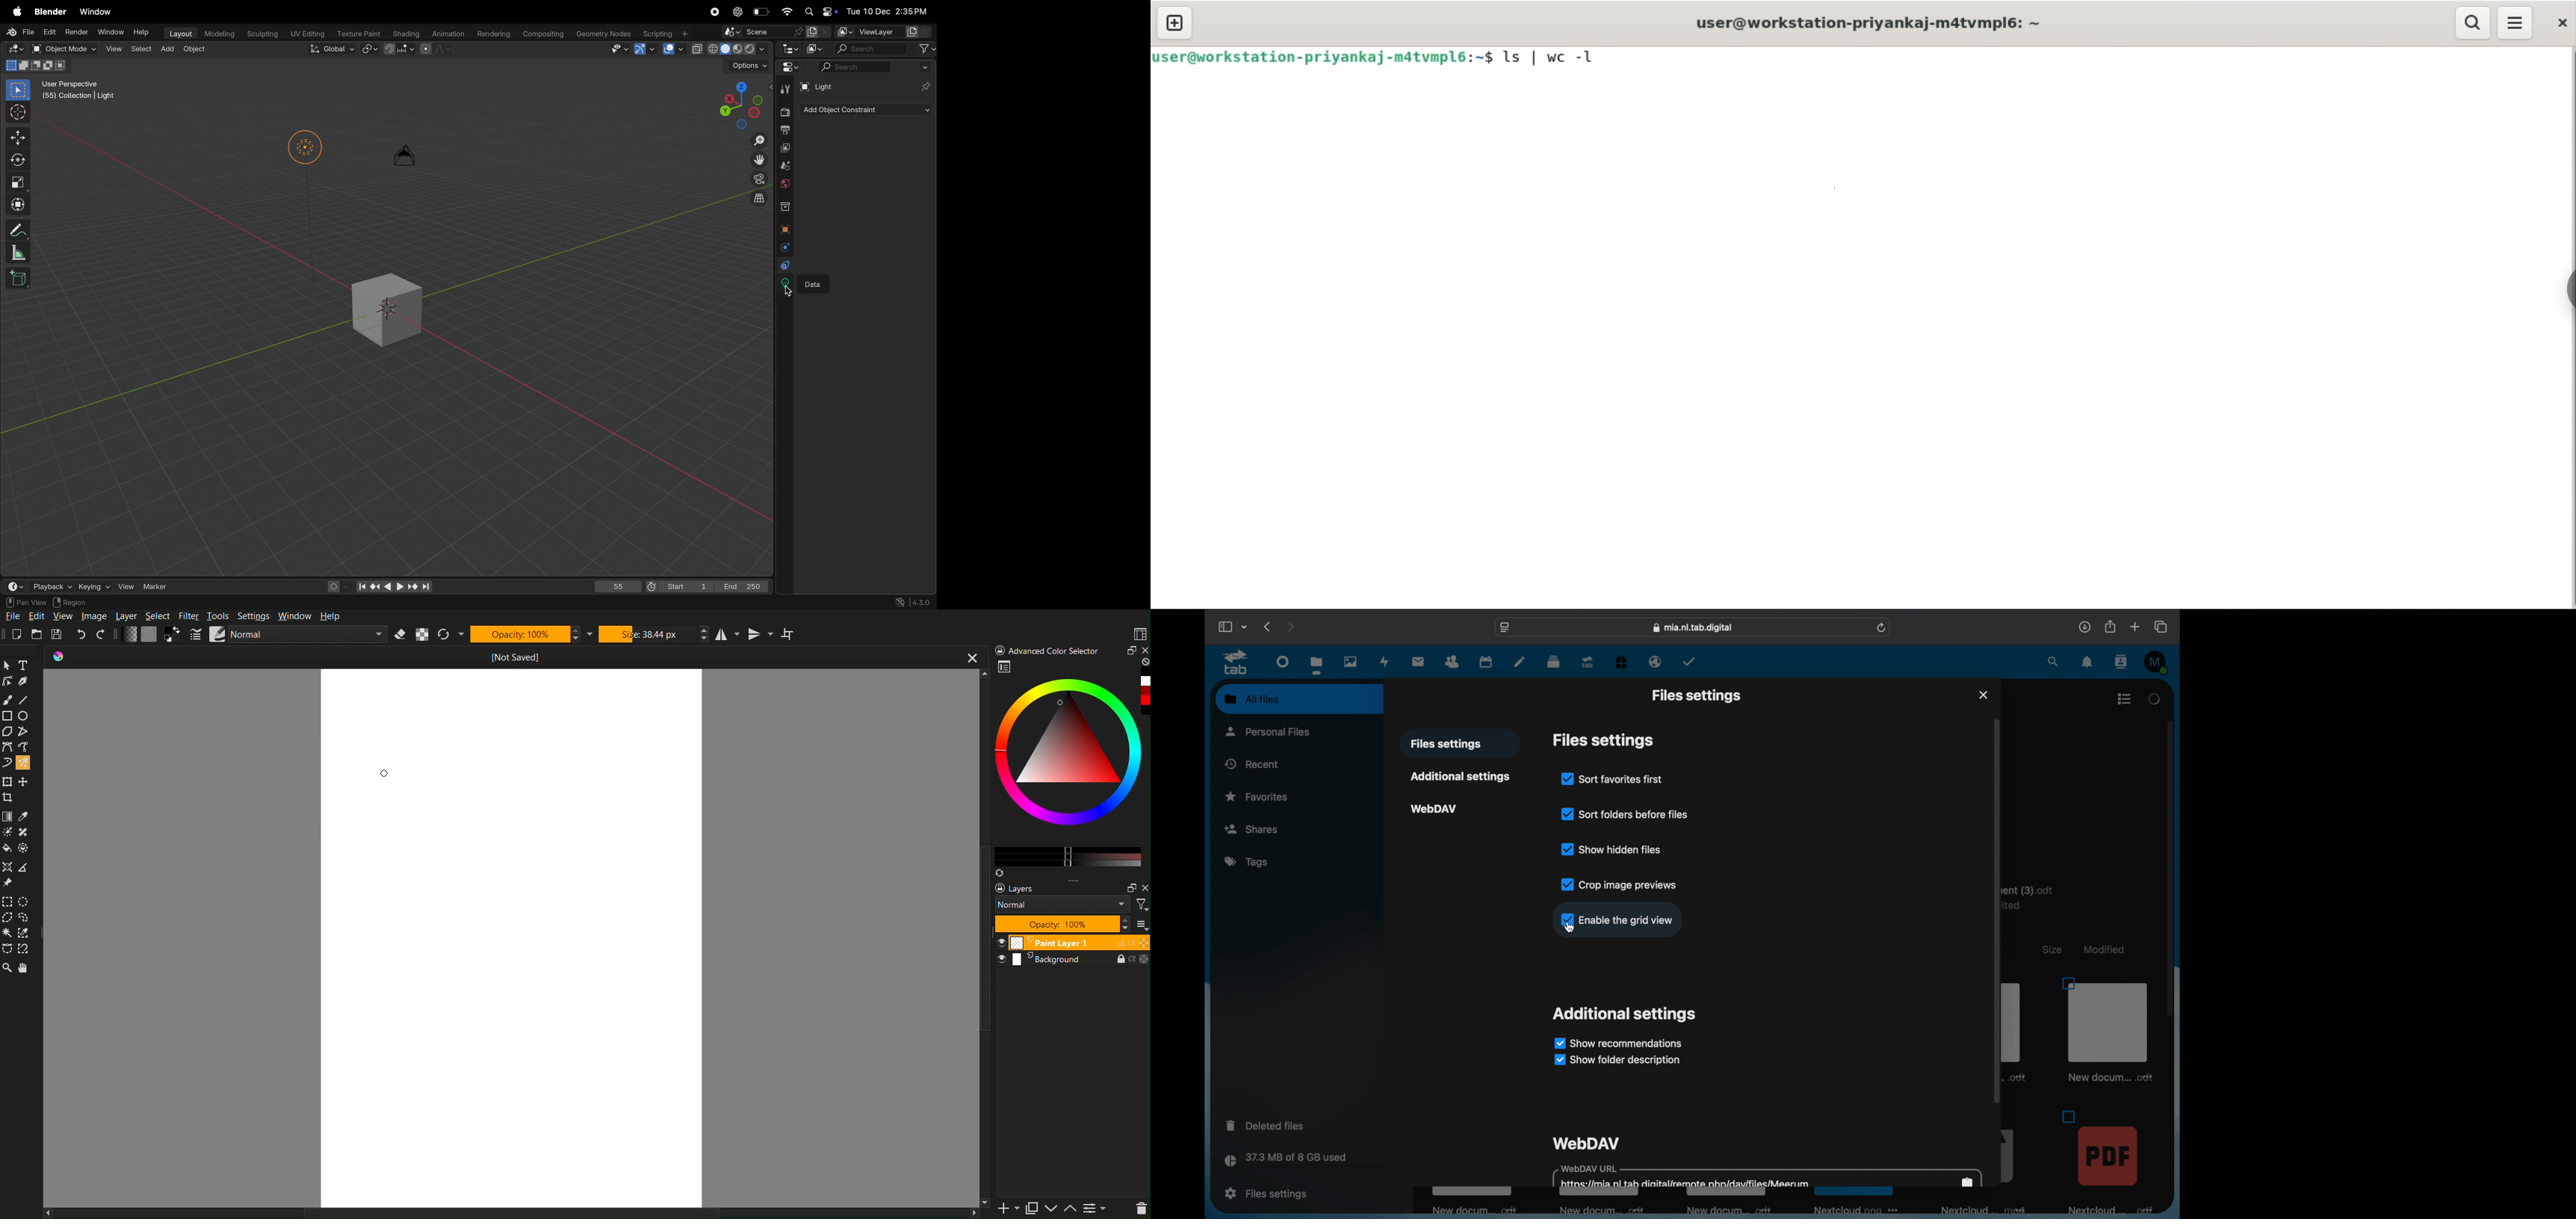 The height and width of the screenshot is (1232, 2576). I want to click on M, so click(2157, 662).